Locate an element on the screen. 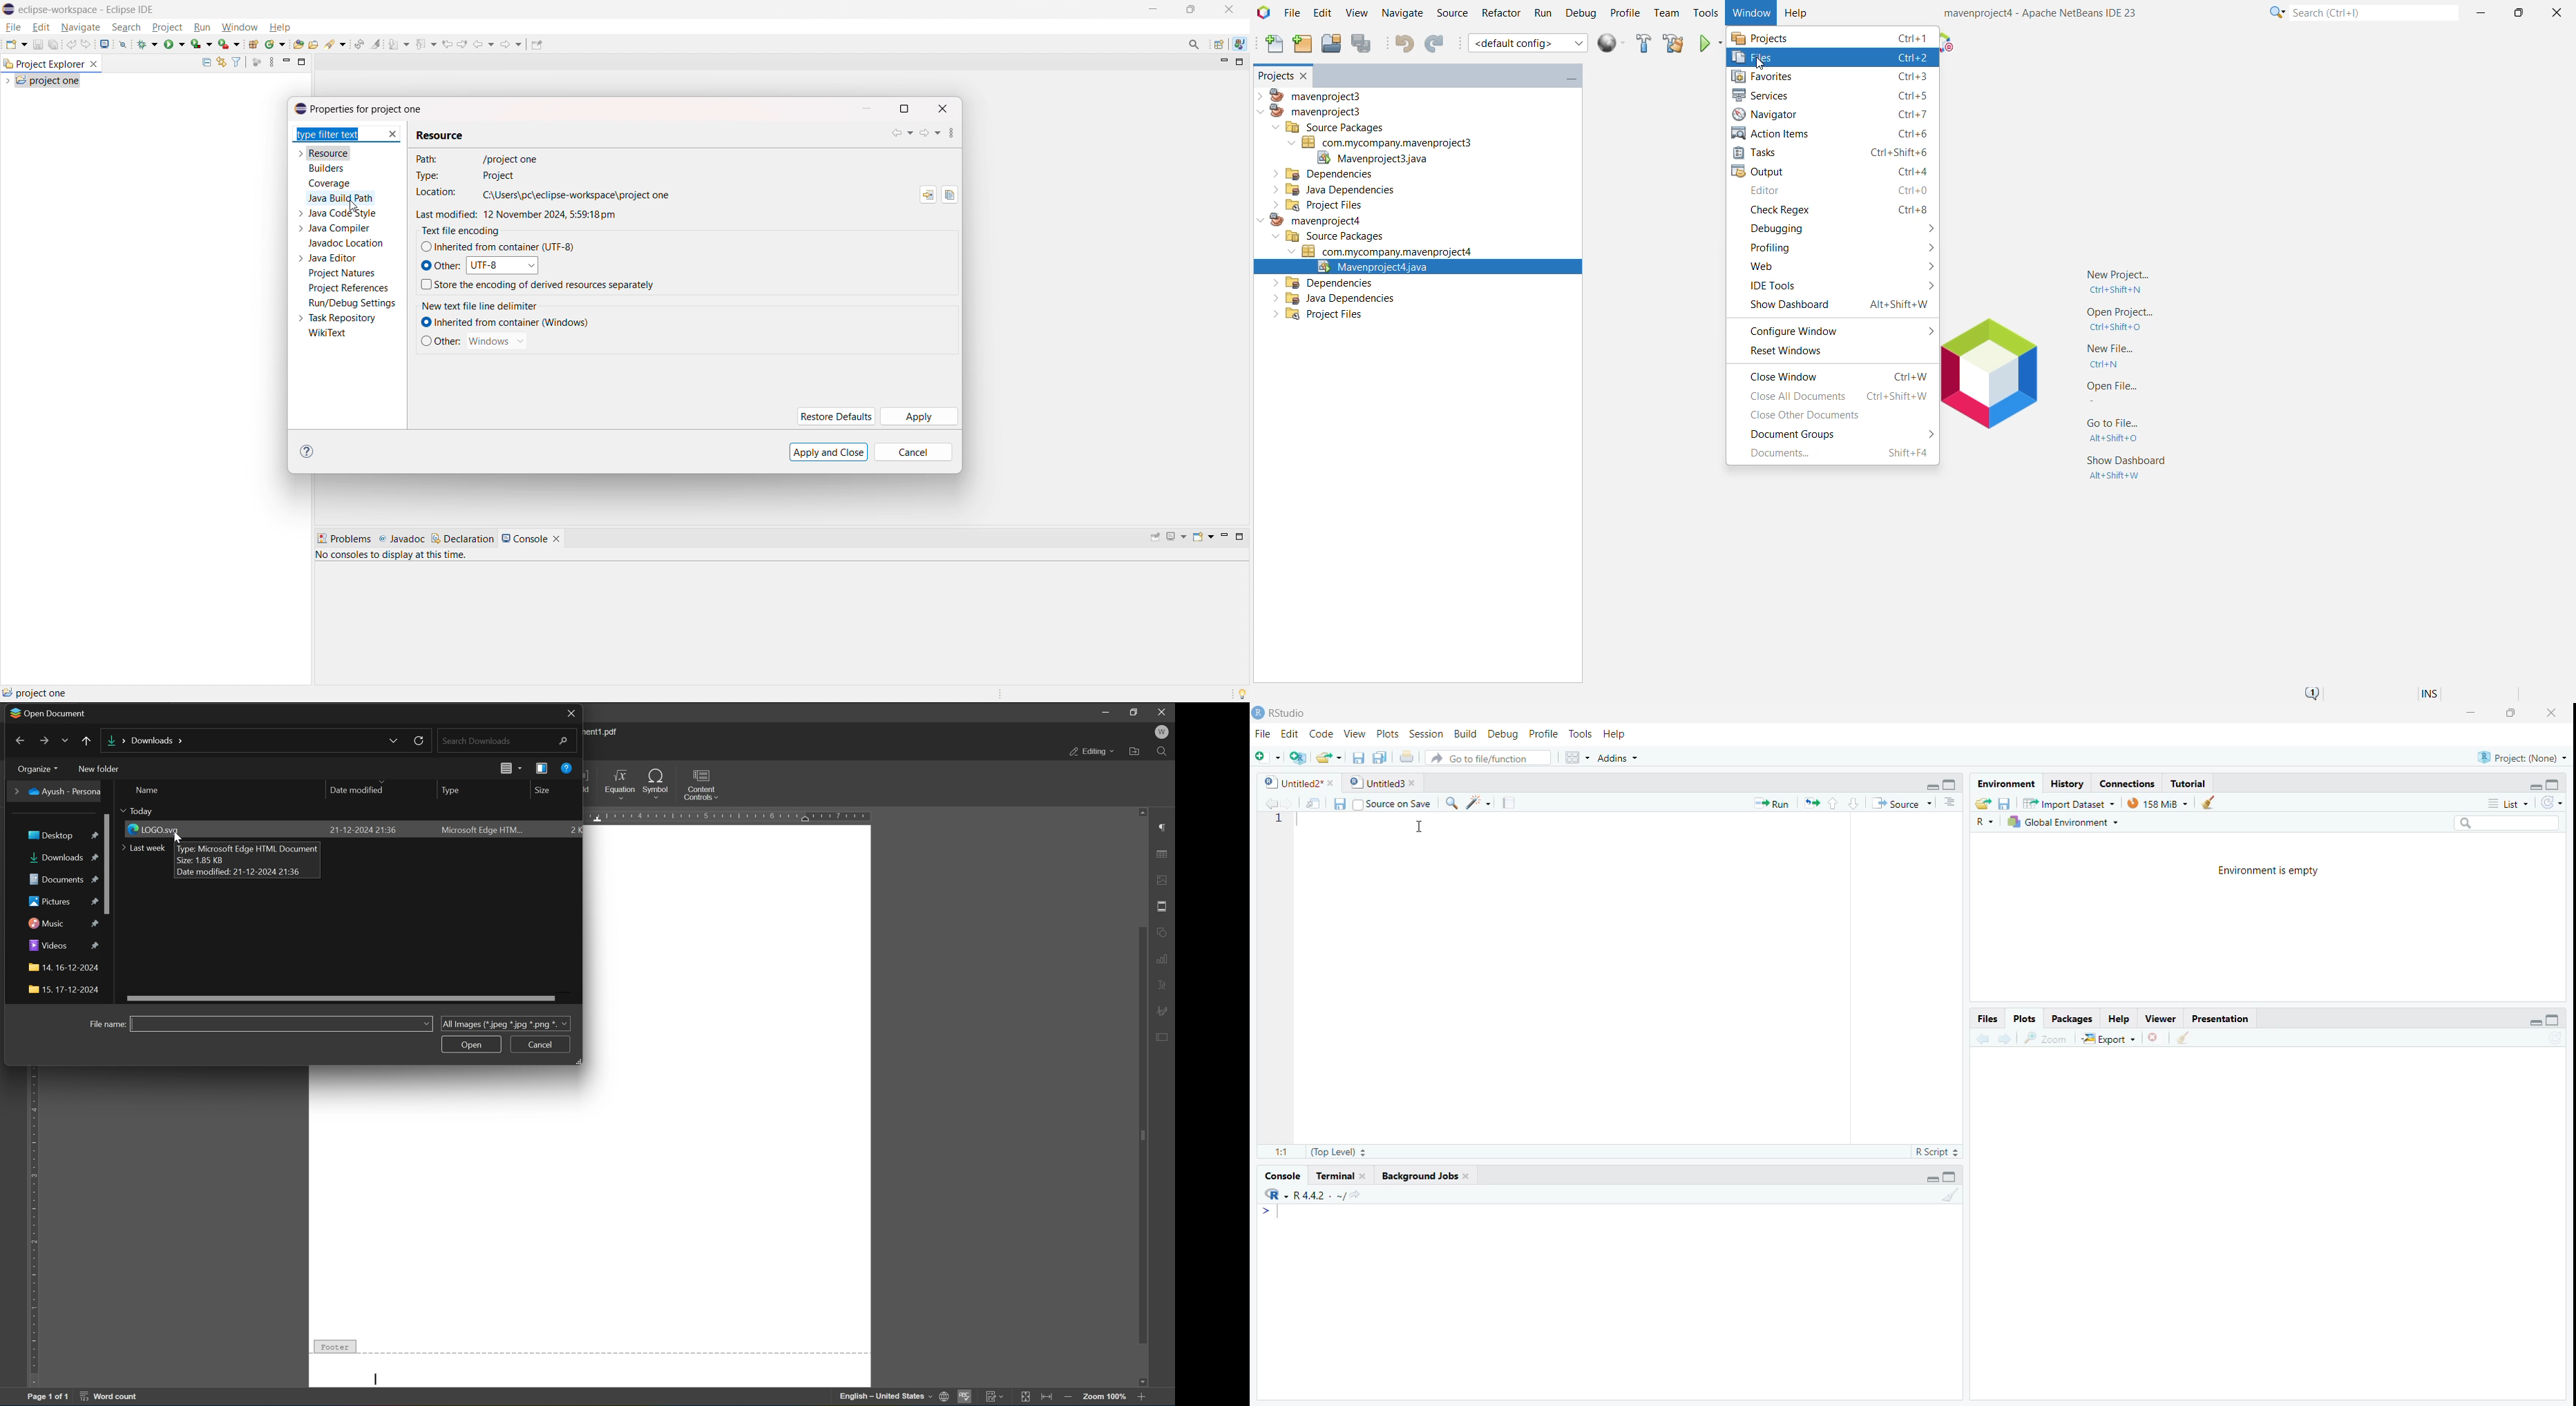  close is located at coordinates (2556, 713).